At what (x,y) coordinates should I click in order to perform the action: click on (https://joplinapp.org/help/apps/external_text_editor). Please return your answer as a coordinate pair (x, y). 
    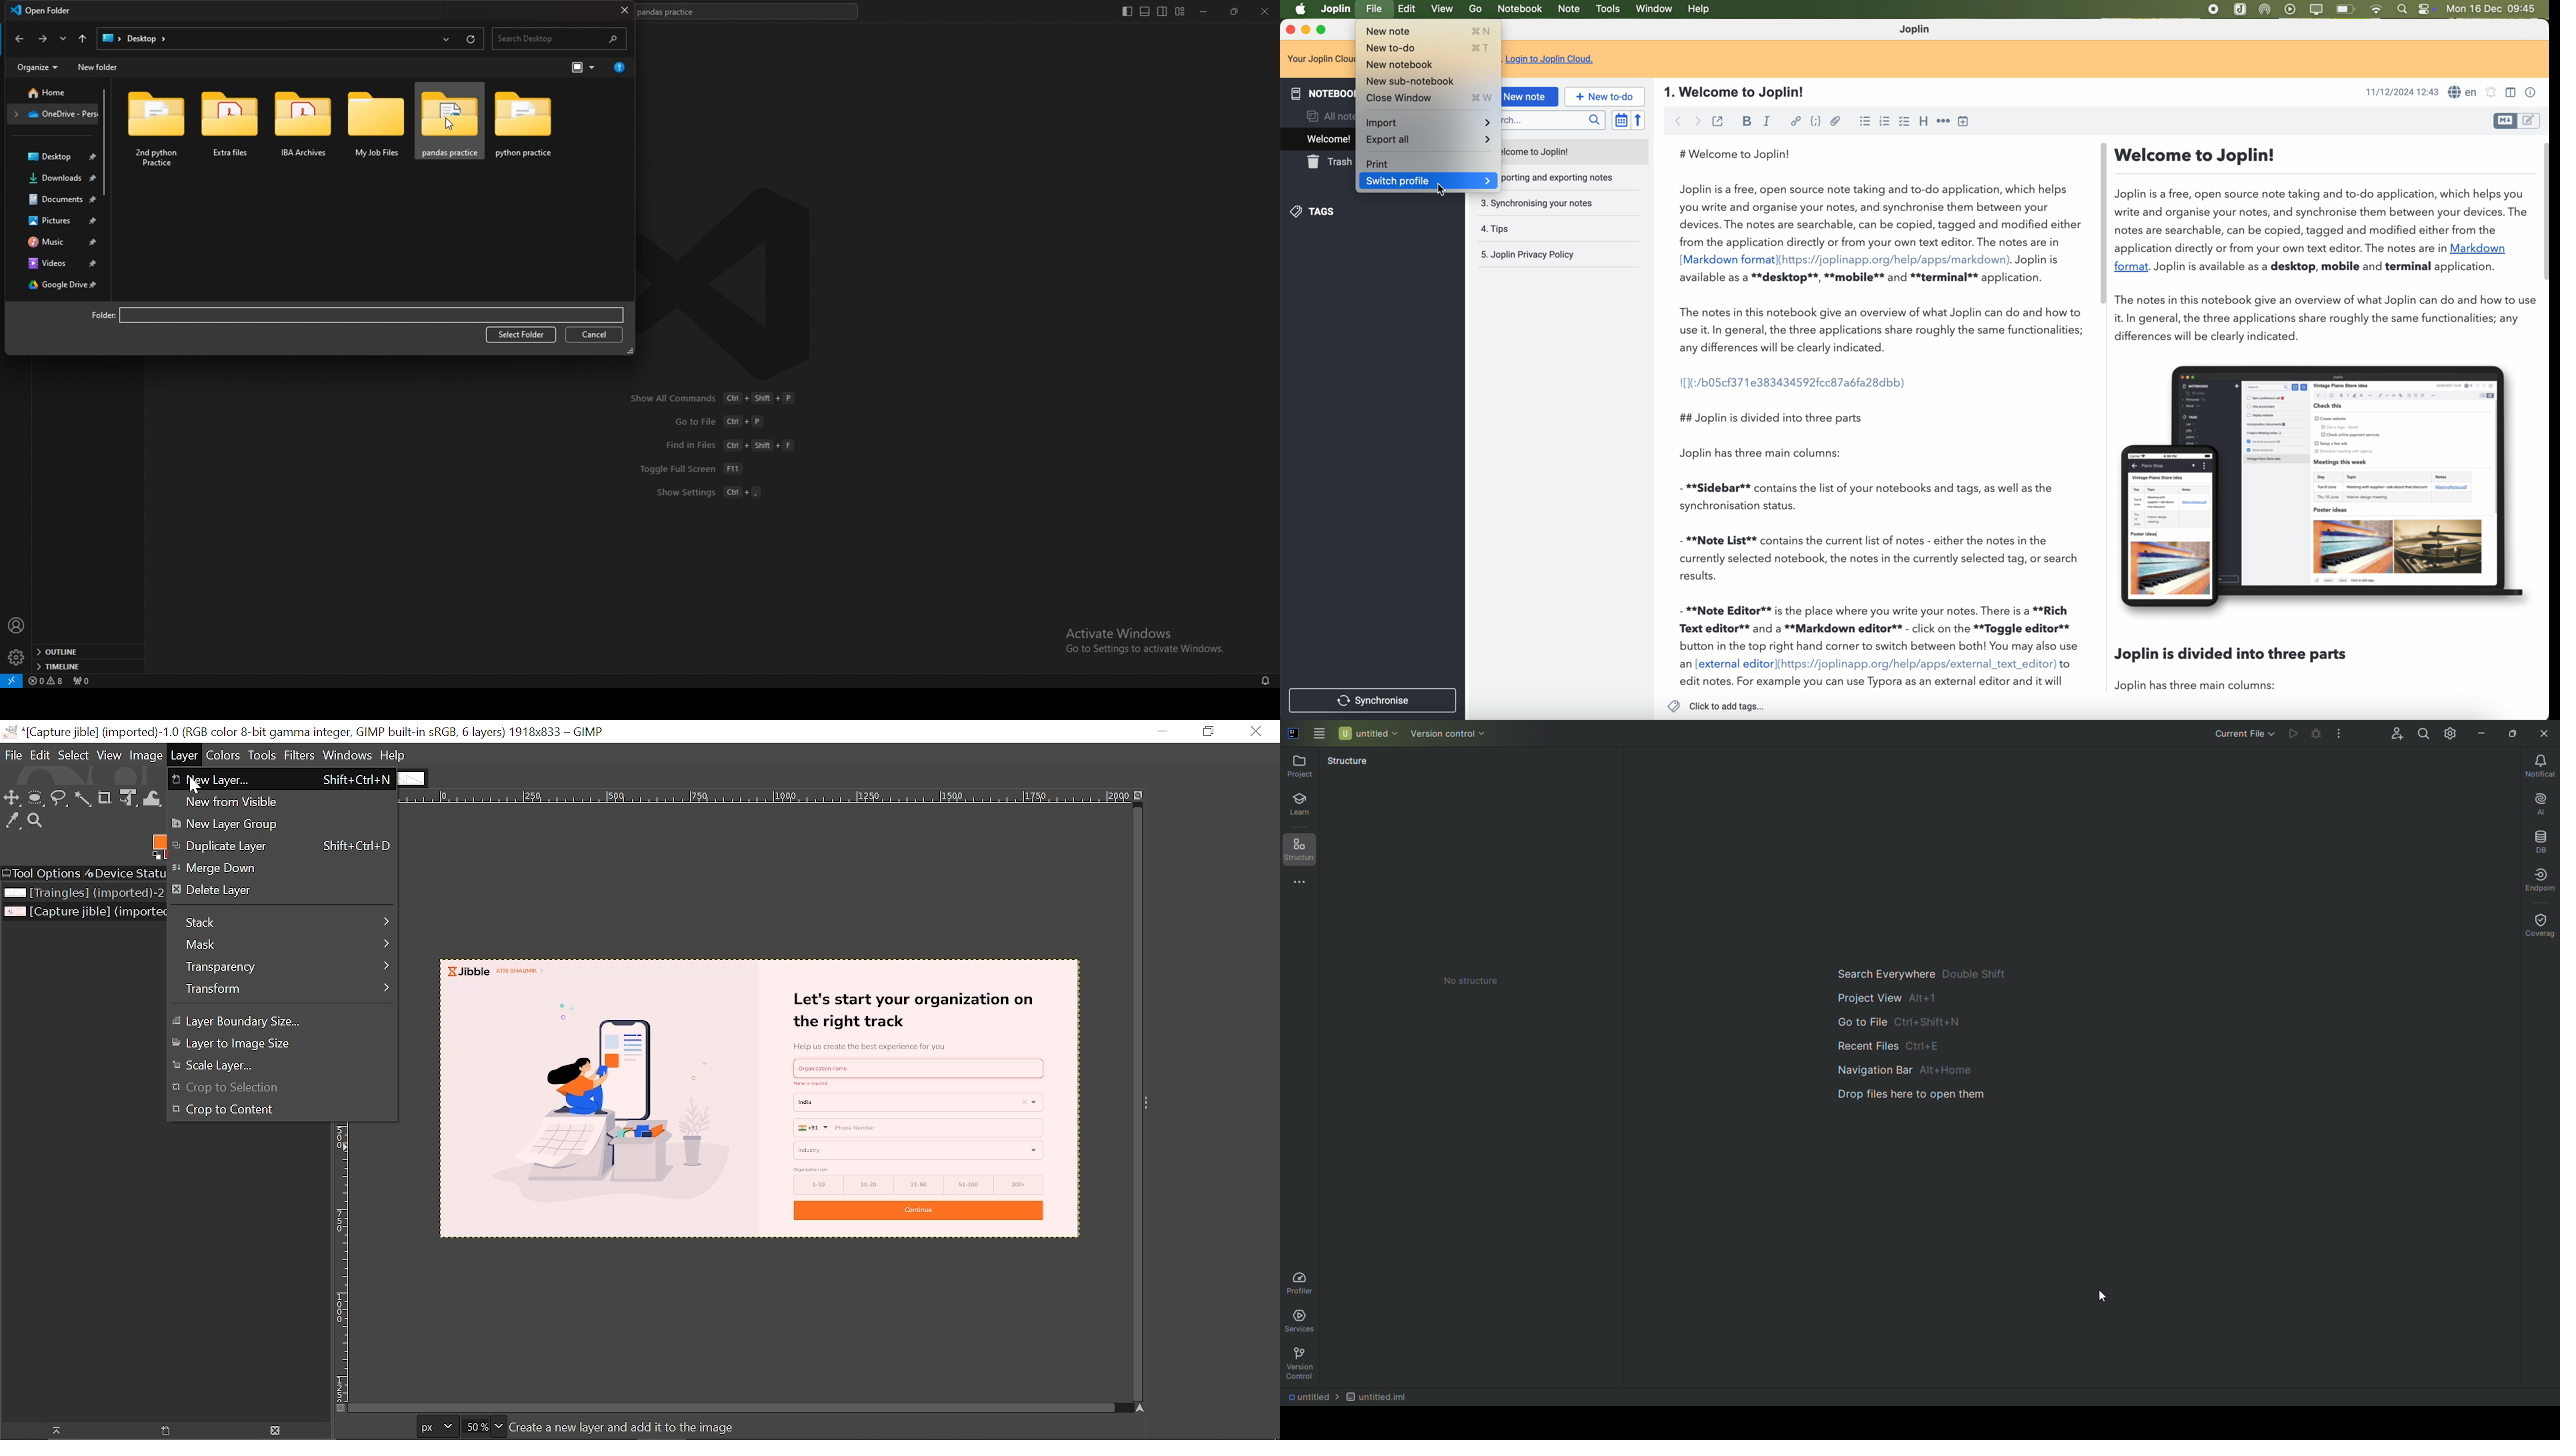
    Looking at the image, I should click on (1917, 665).